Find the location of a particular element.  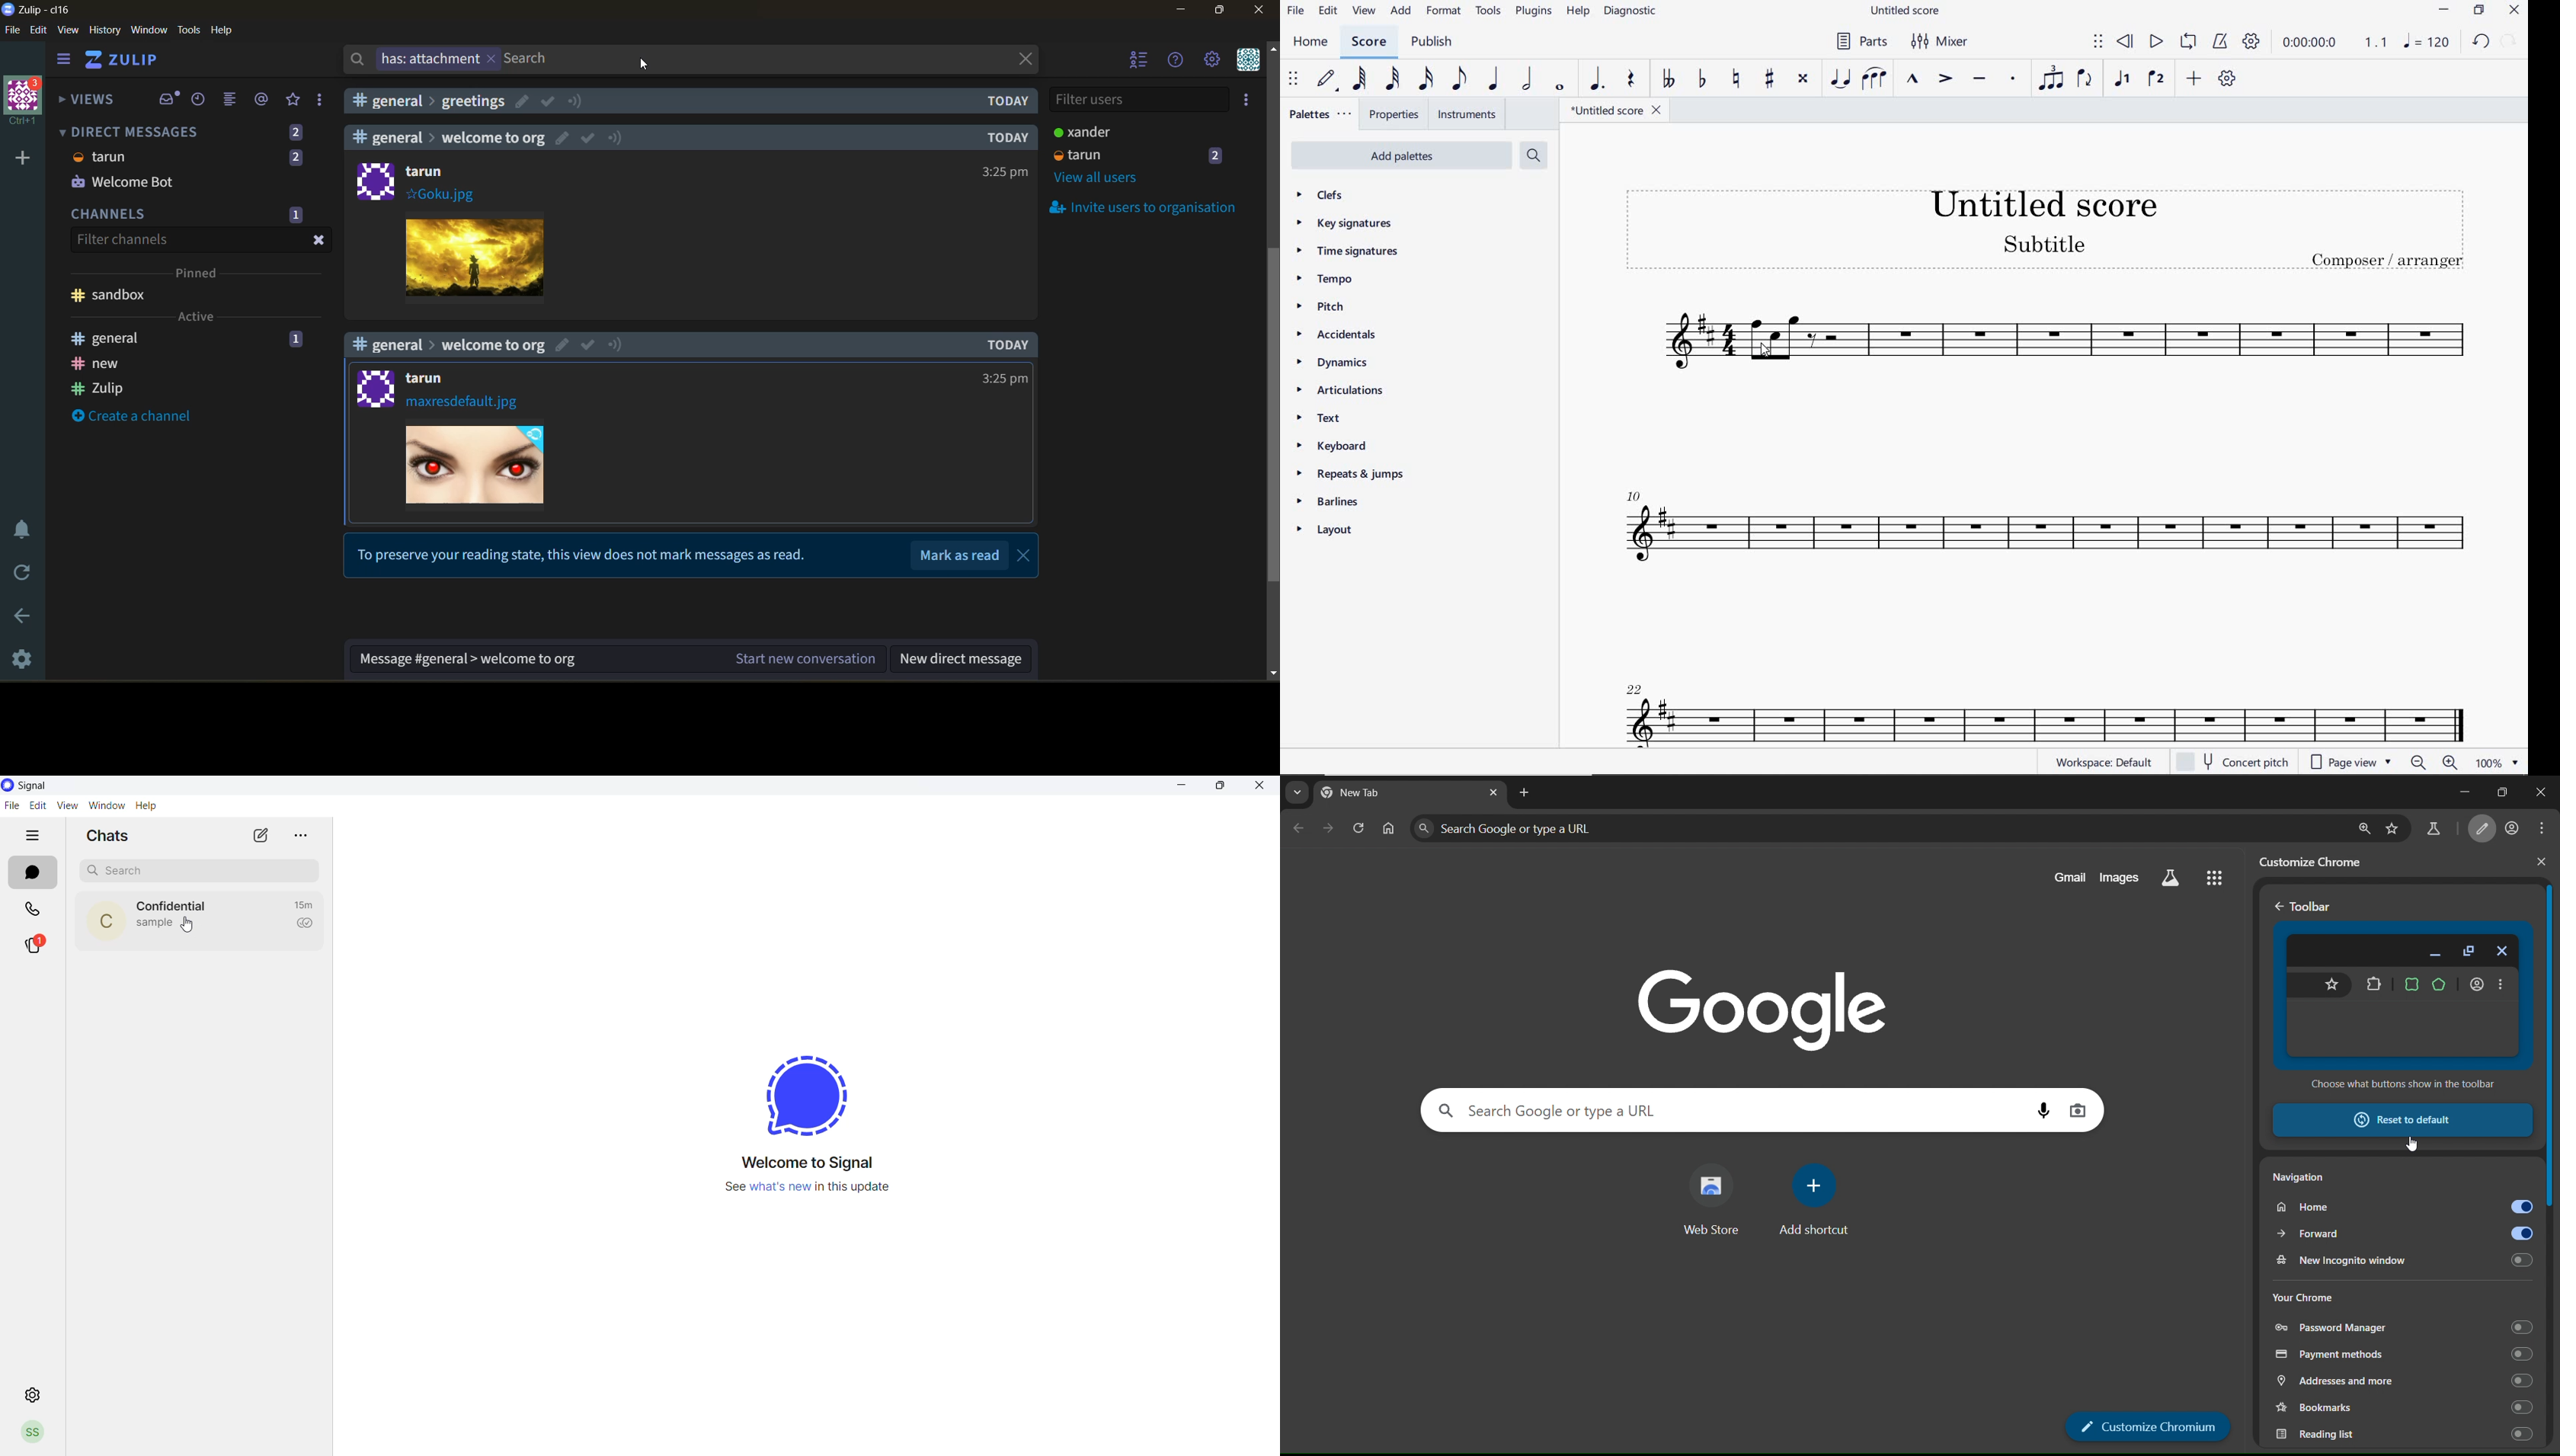

edit  is located at coordinates (560, 138).